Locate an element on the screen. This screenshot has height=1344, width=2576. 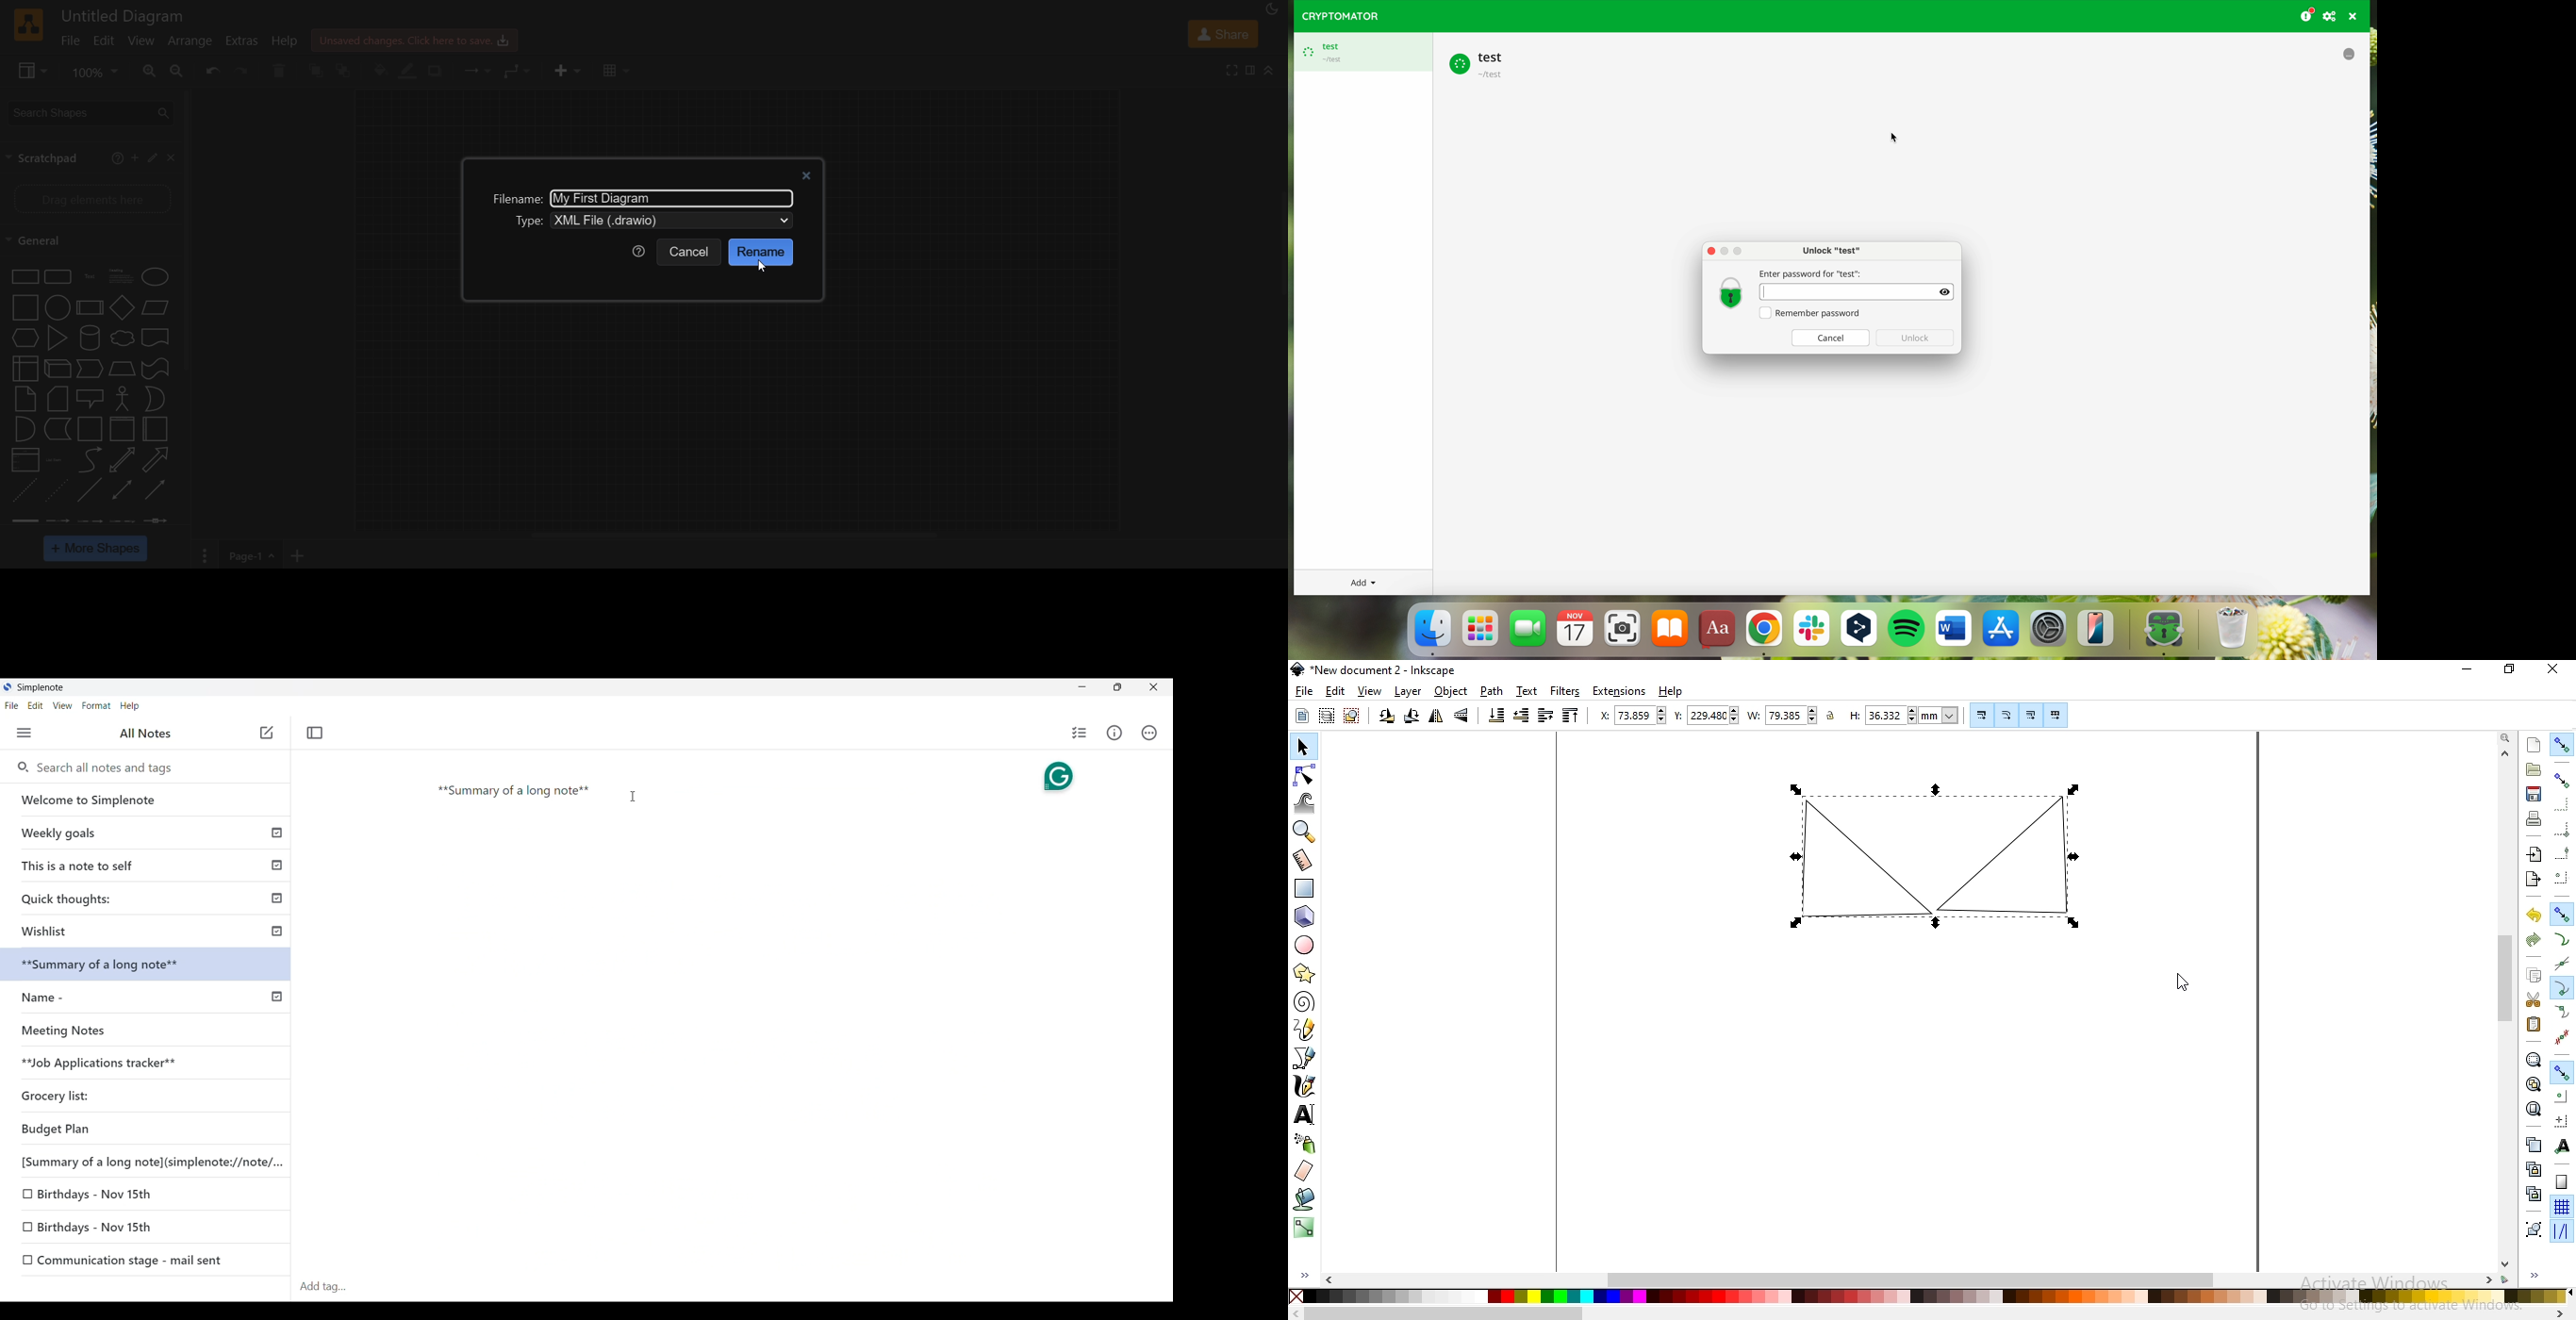
Birthdays-Nov 15th is located at coordinates (98, 1195).